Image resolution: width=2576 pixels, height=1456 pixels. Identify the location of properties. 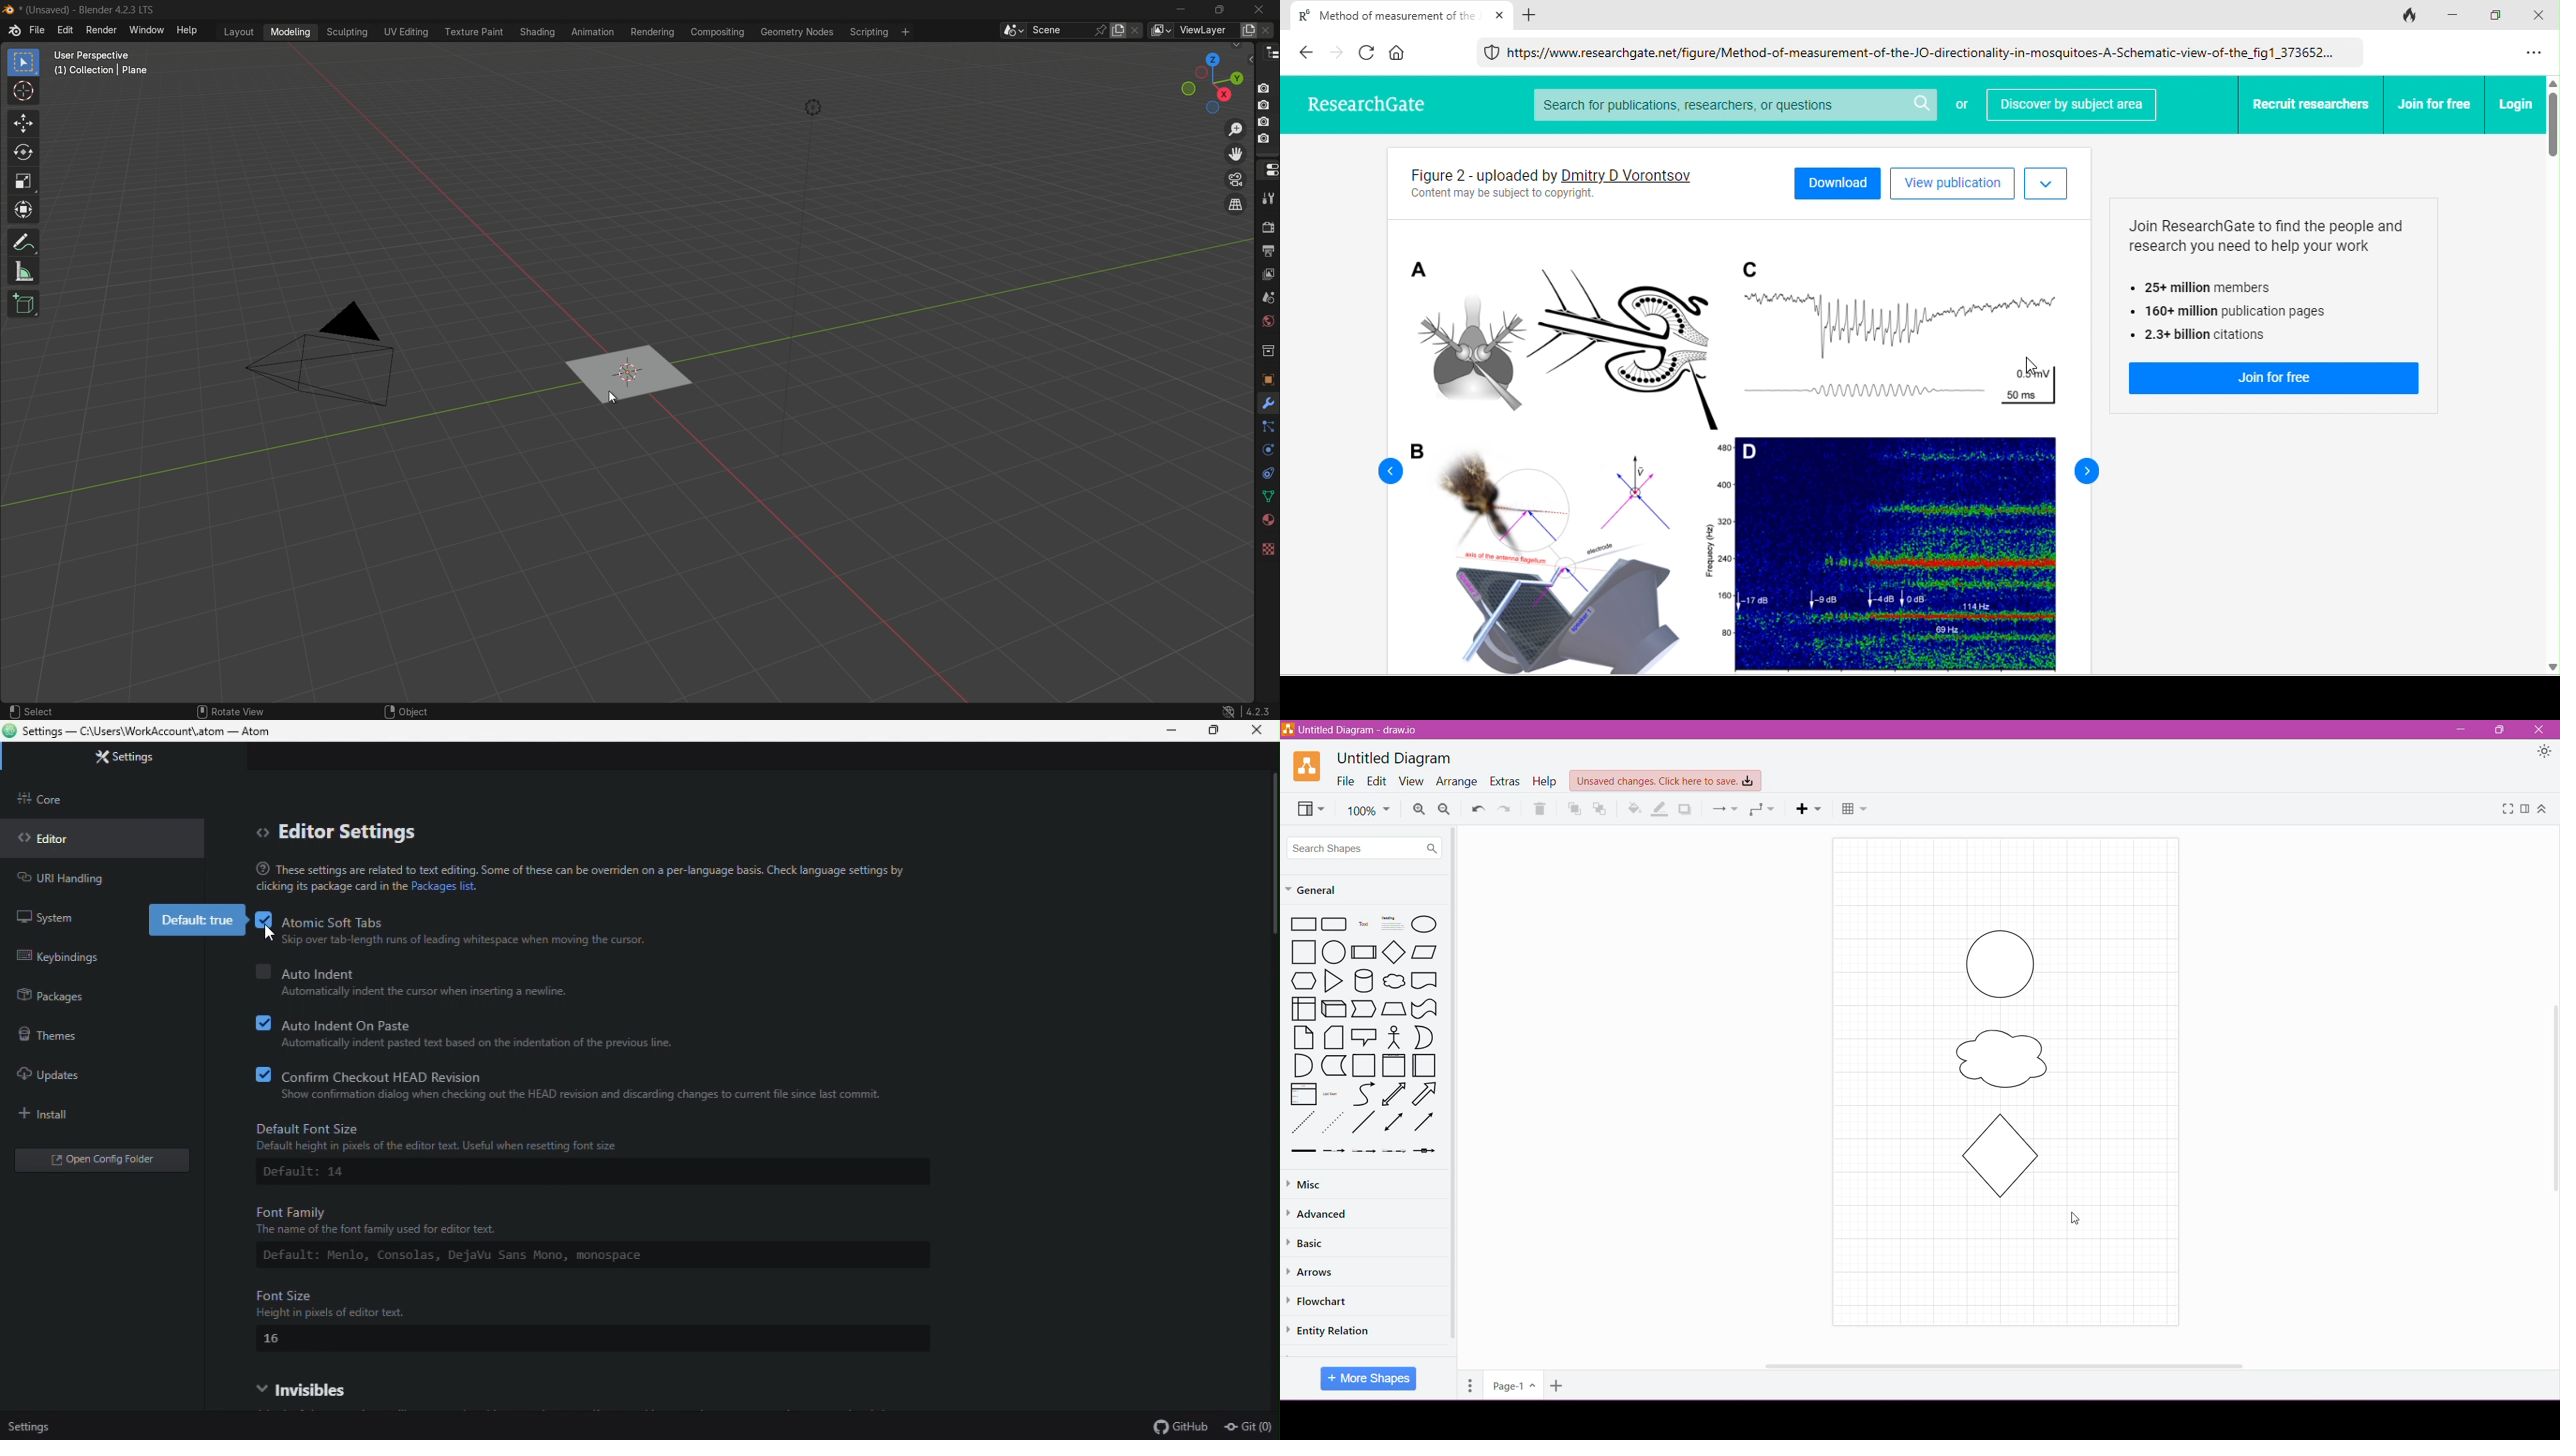
(1269, 168).